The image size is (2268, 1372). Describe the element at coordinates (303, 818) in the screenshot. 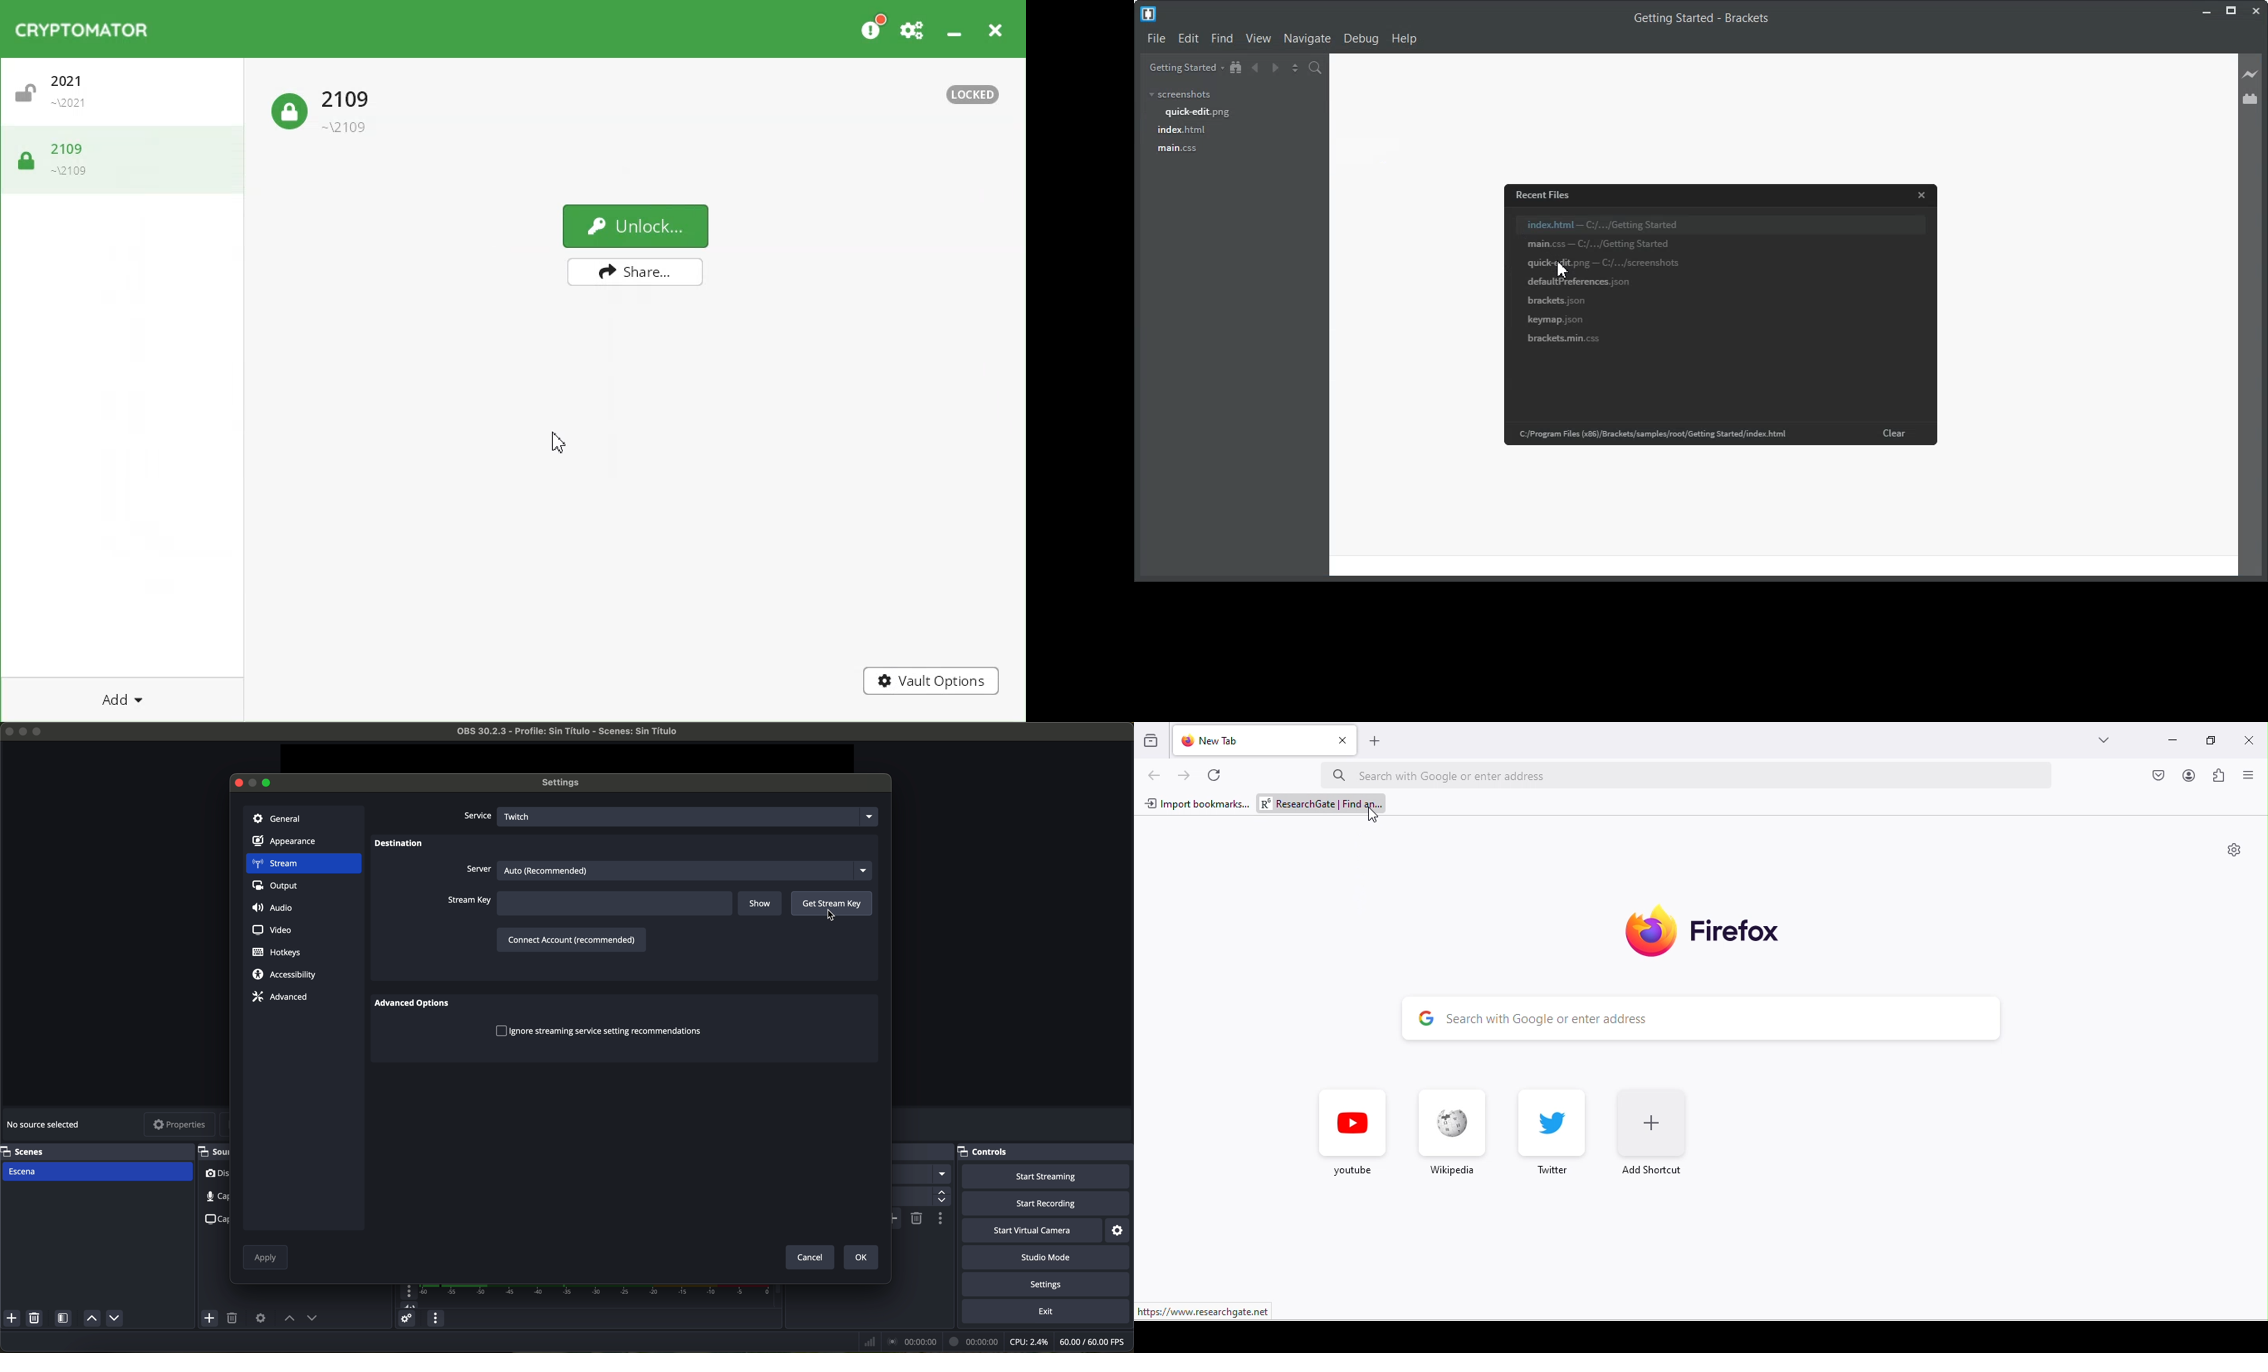

I see `general` at that location.